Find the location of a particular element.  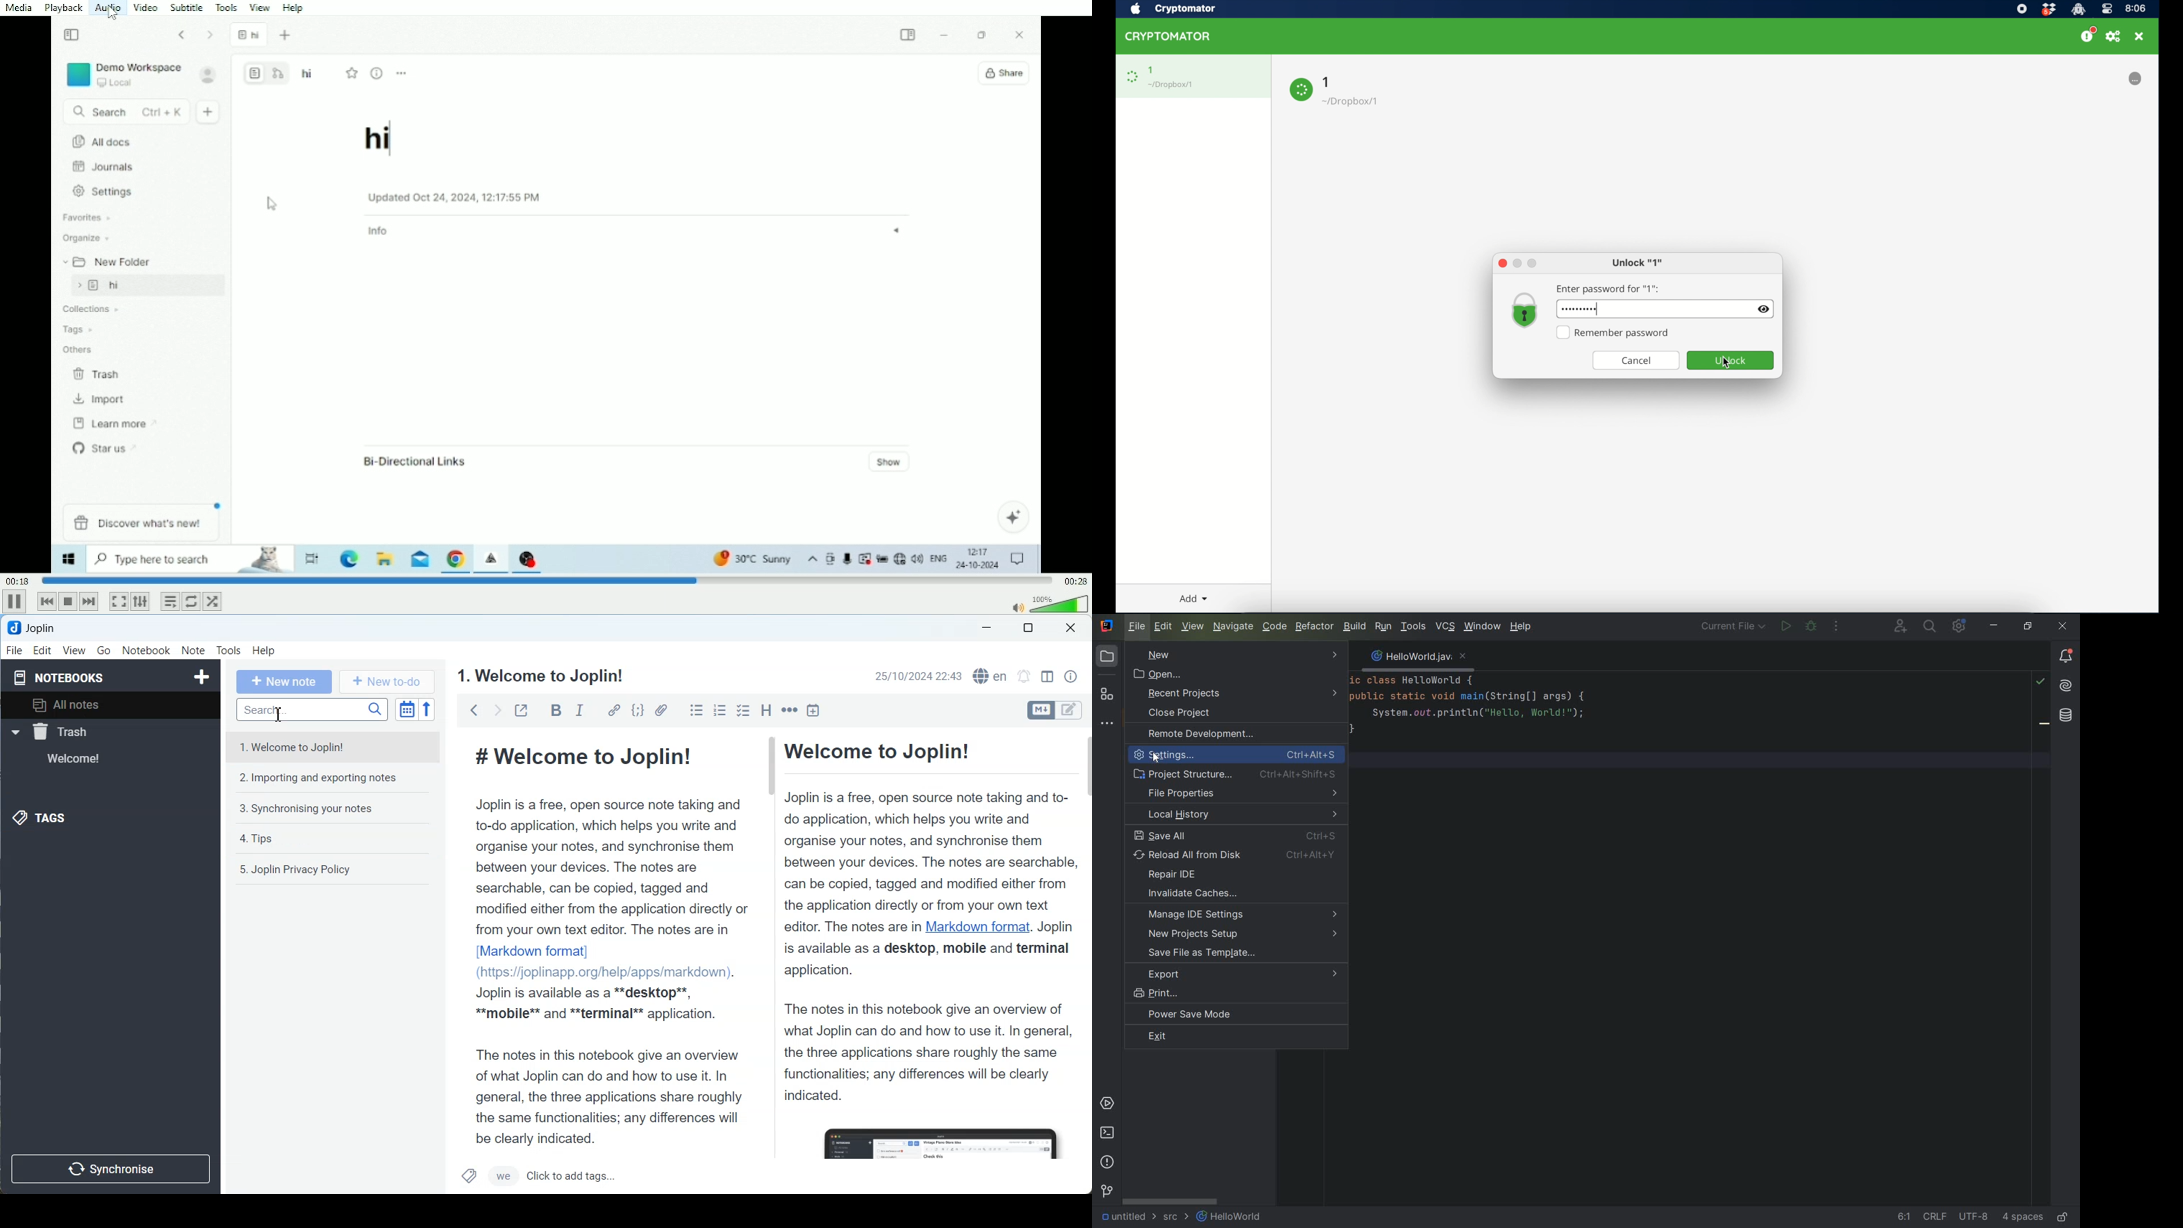

Video is located at coordinates (145, 8).